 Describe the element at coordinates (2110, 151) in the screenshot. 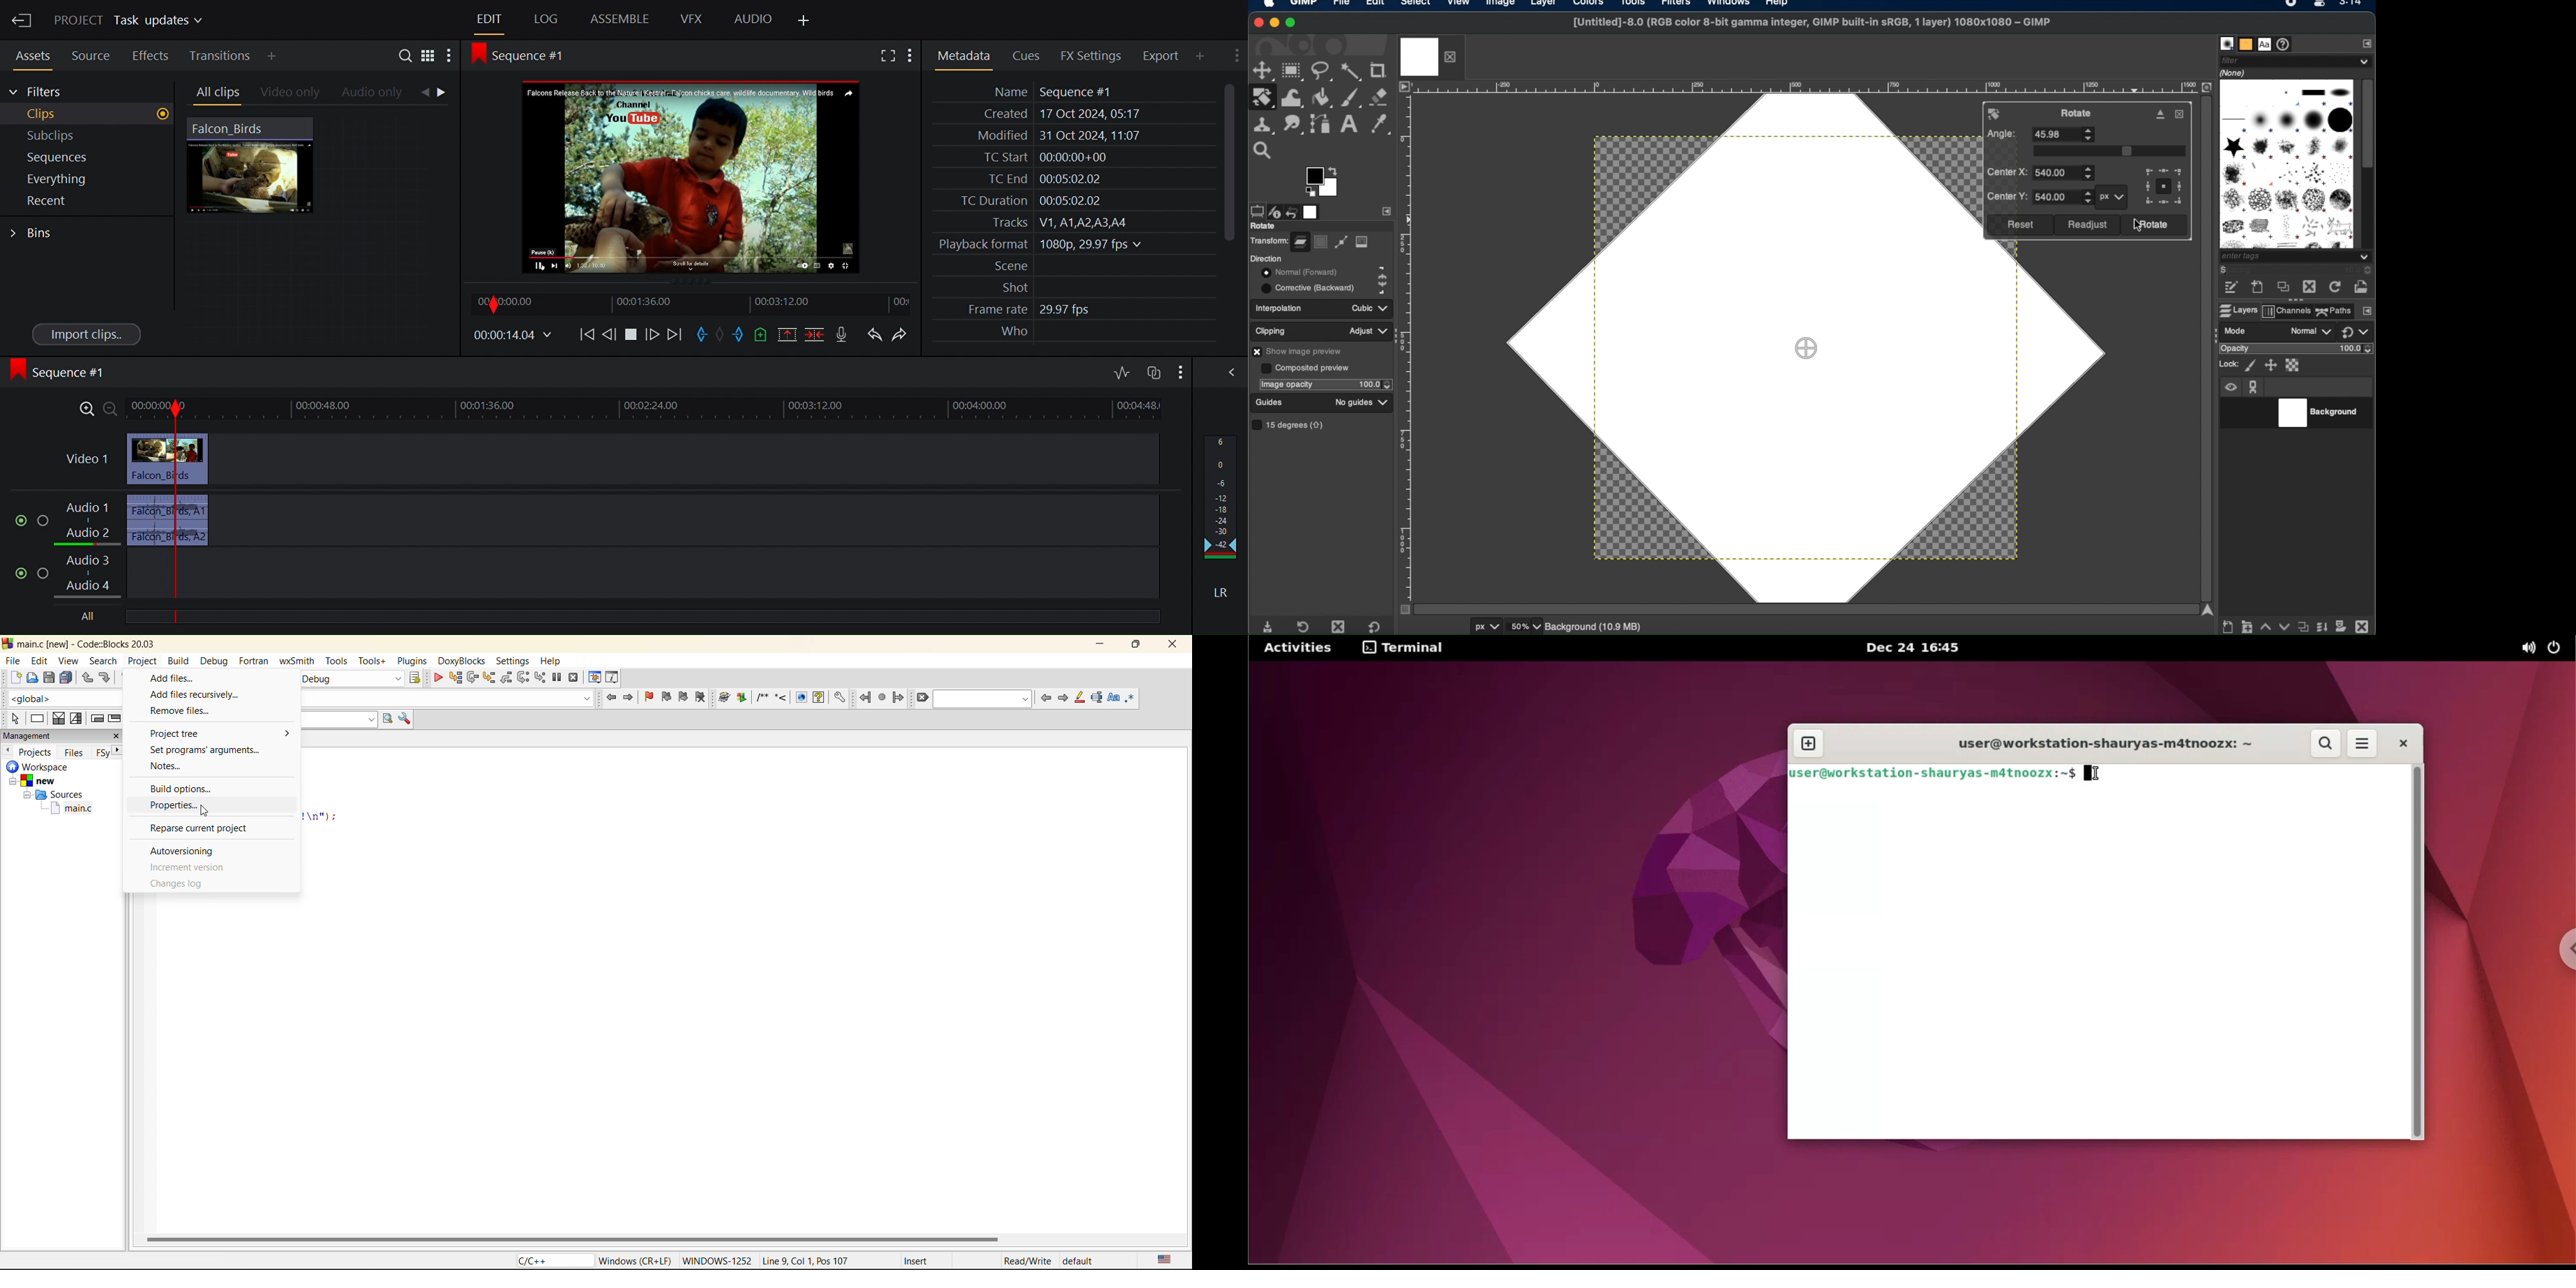

I see `slider` at that location.